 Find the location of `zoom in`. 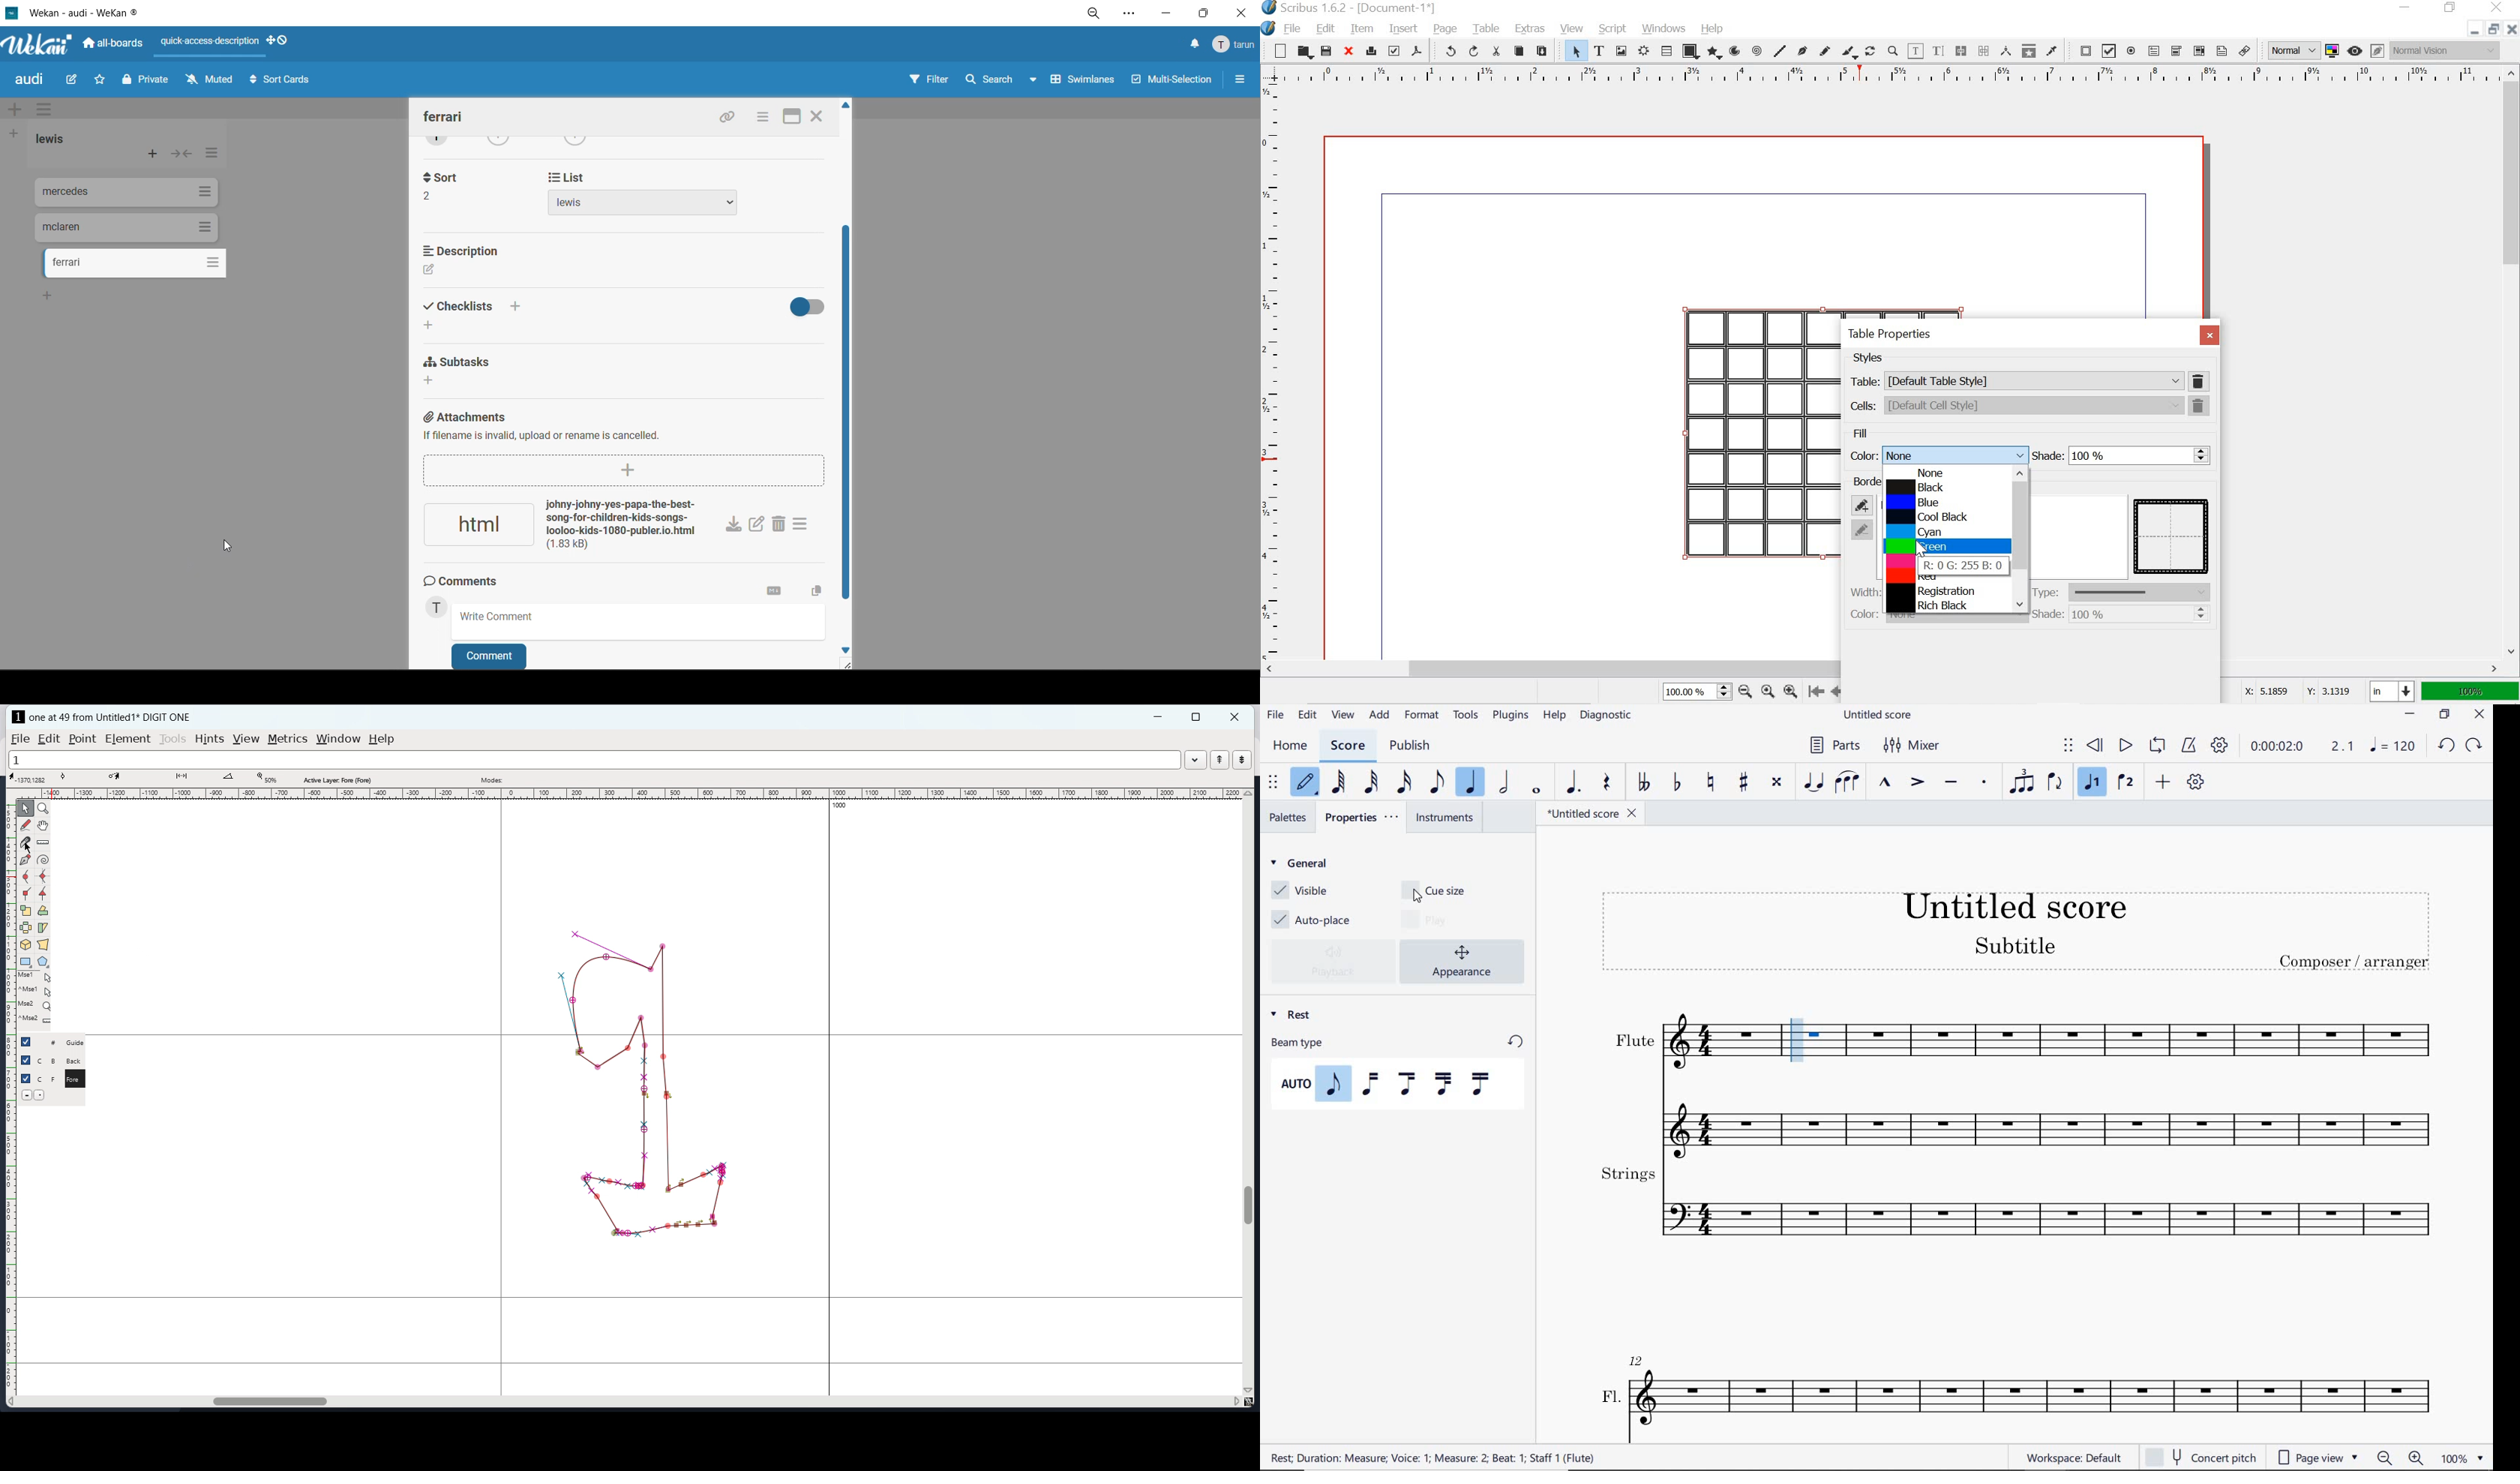

zoom in is located at coordinates (1791, 691).